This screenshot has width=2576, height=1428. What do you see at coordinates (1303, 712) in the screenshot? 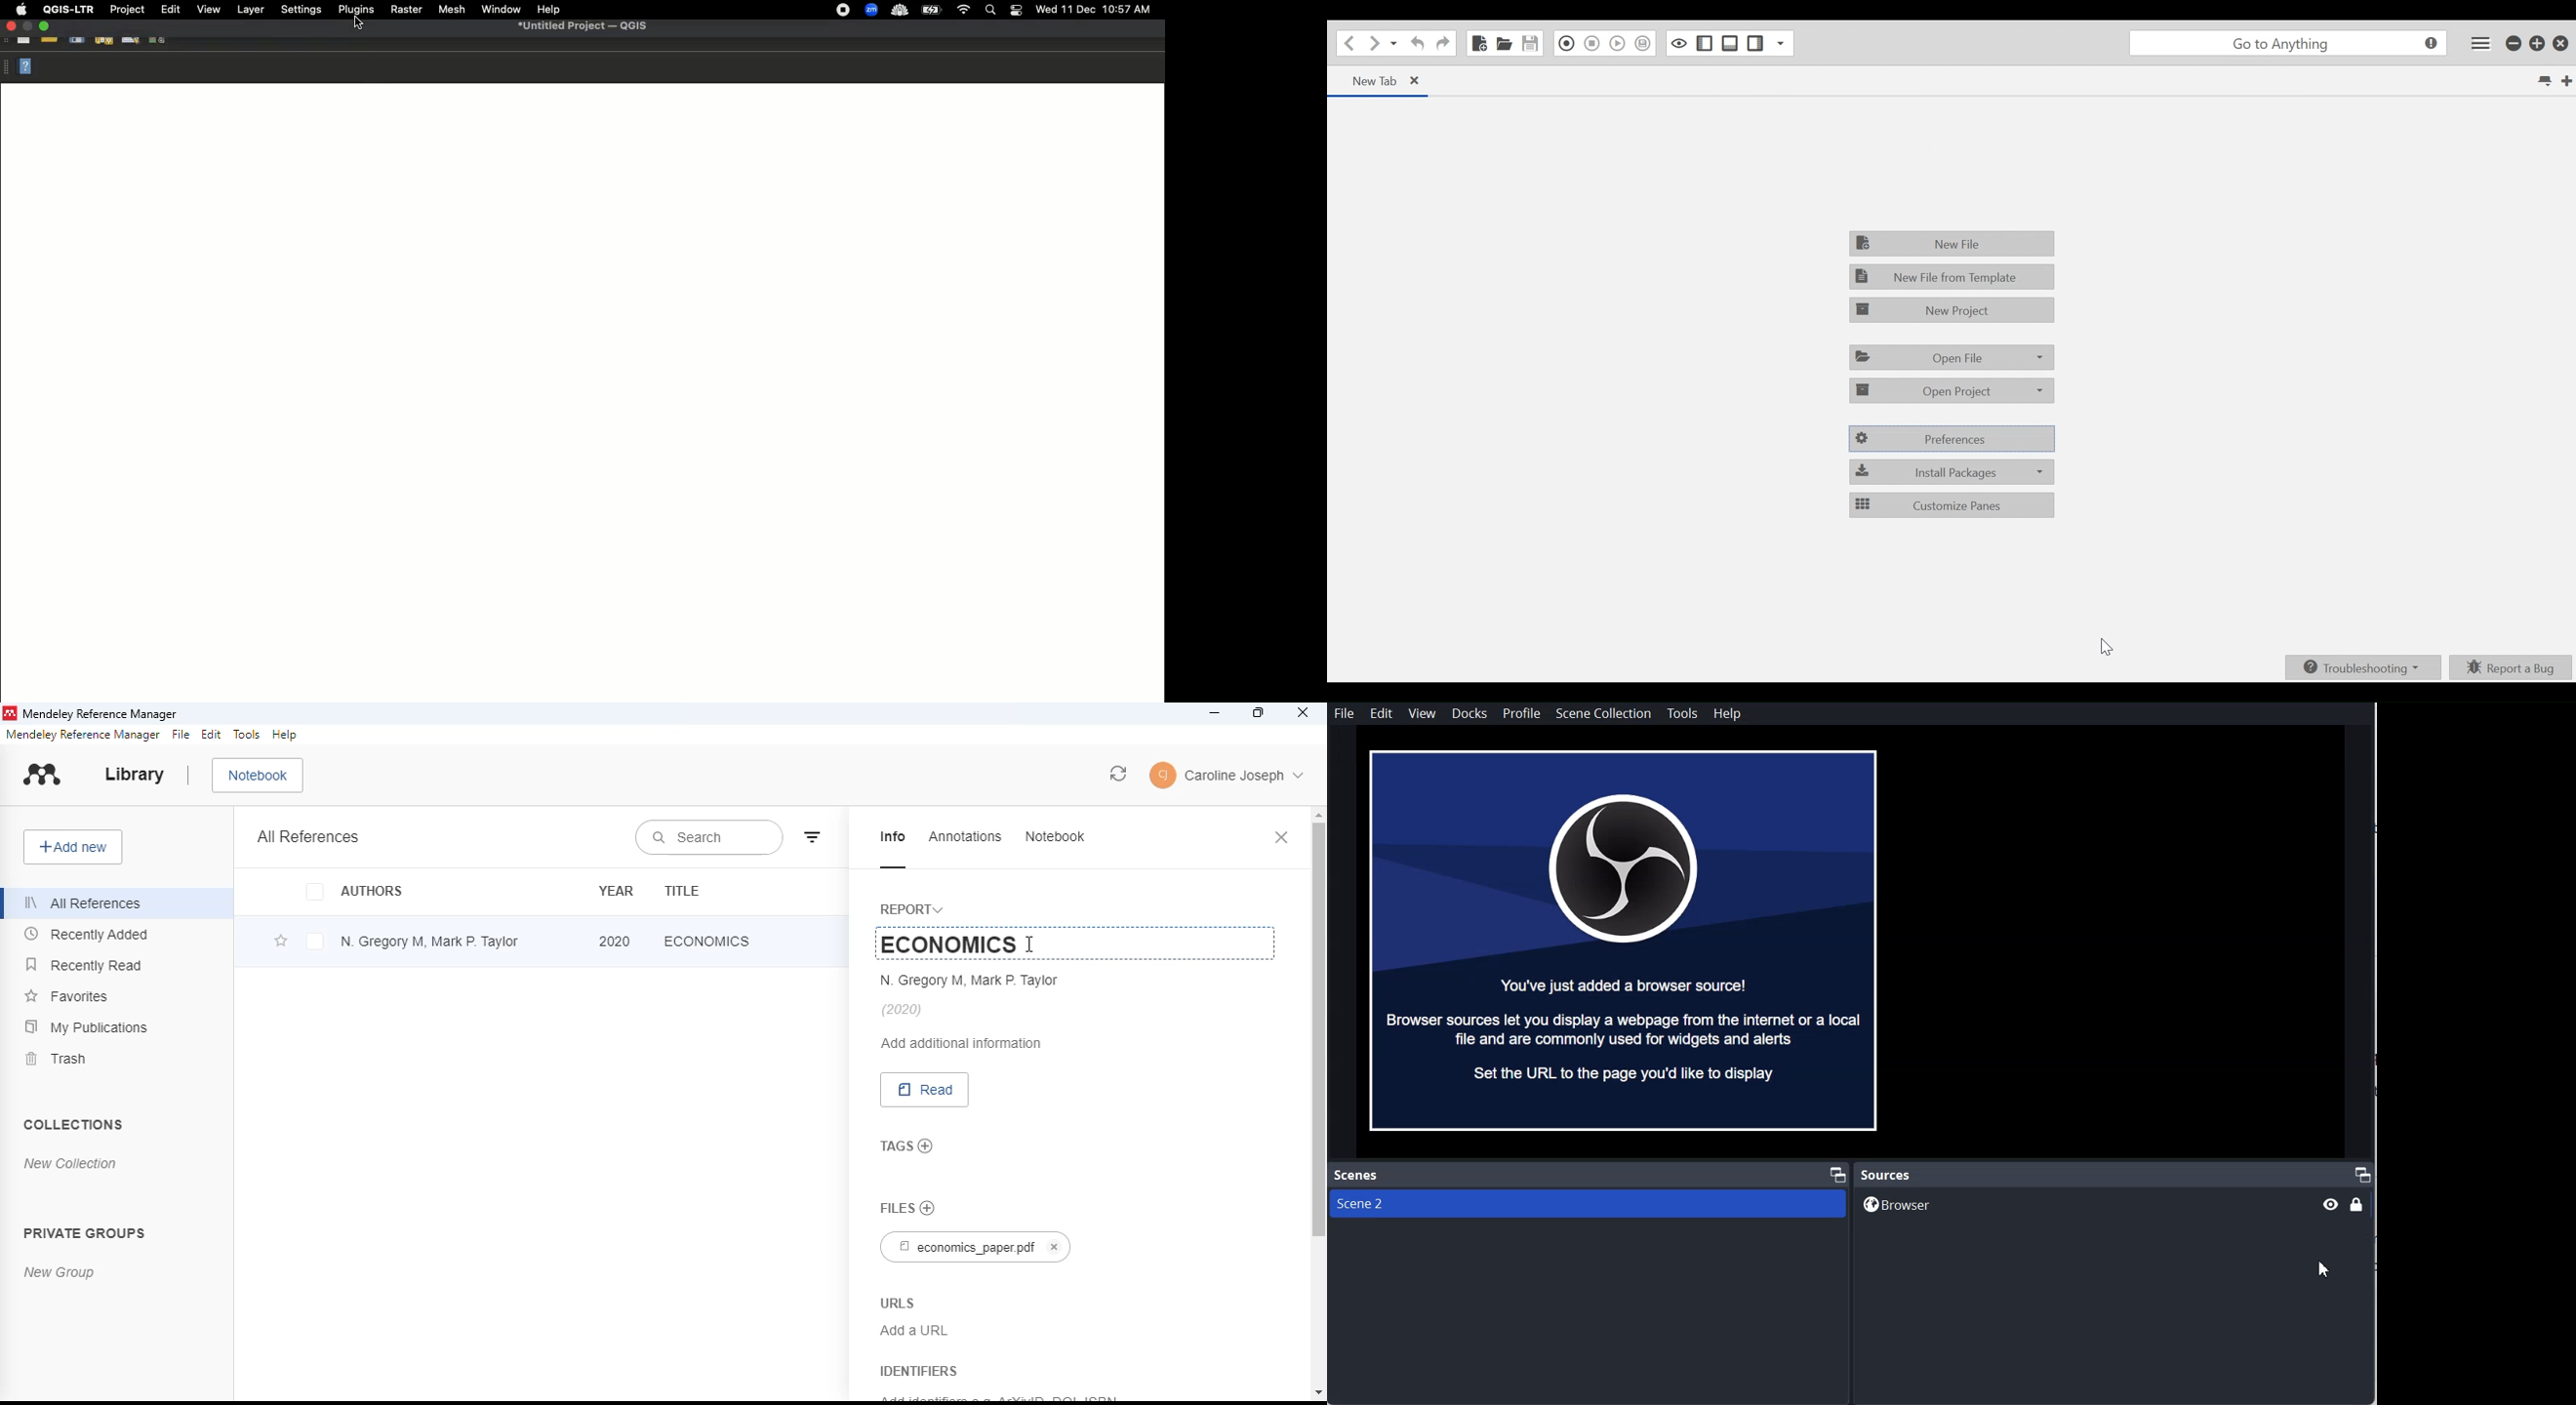
I see `close` at bounding box center [1303, 712].